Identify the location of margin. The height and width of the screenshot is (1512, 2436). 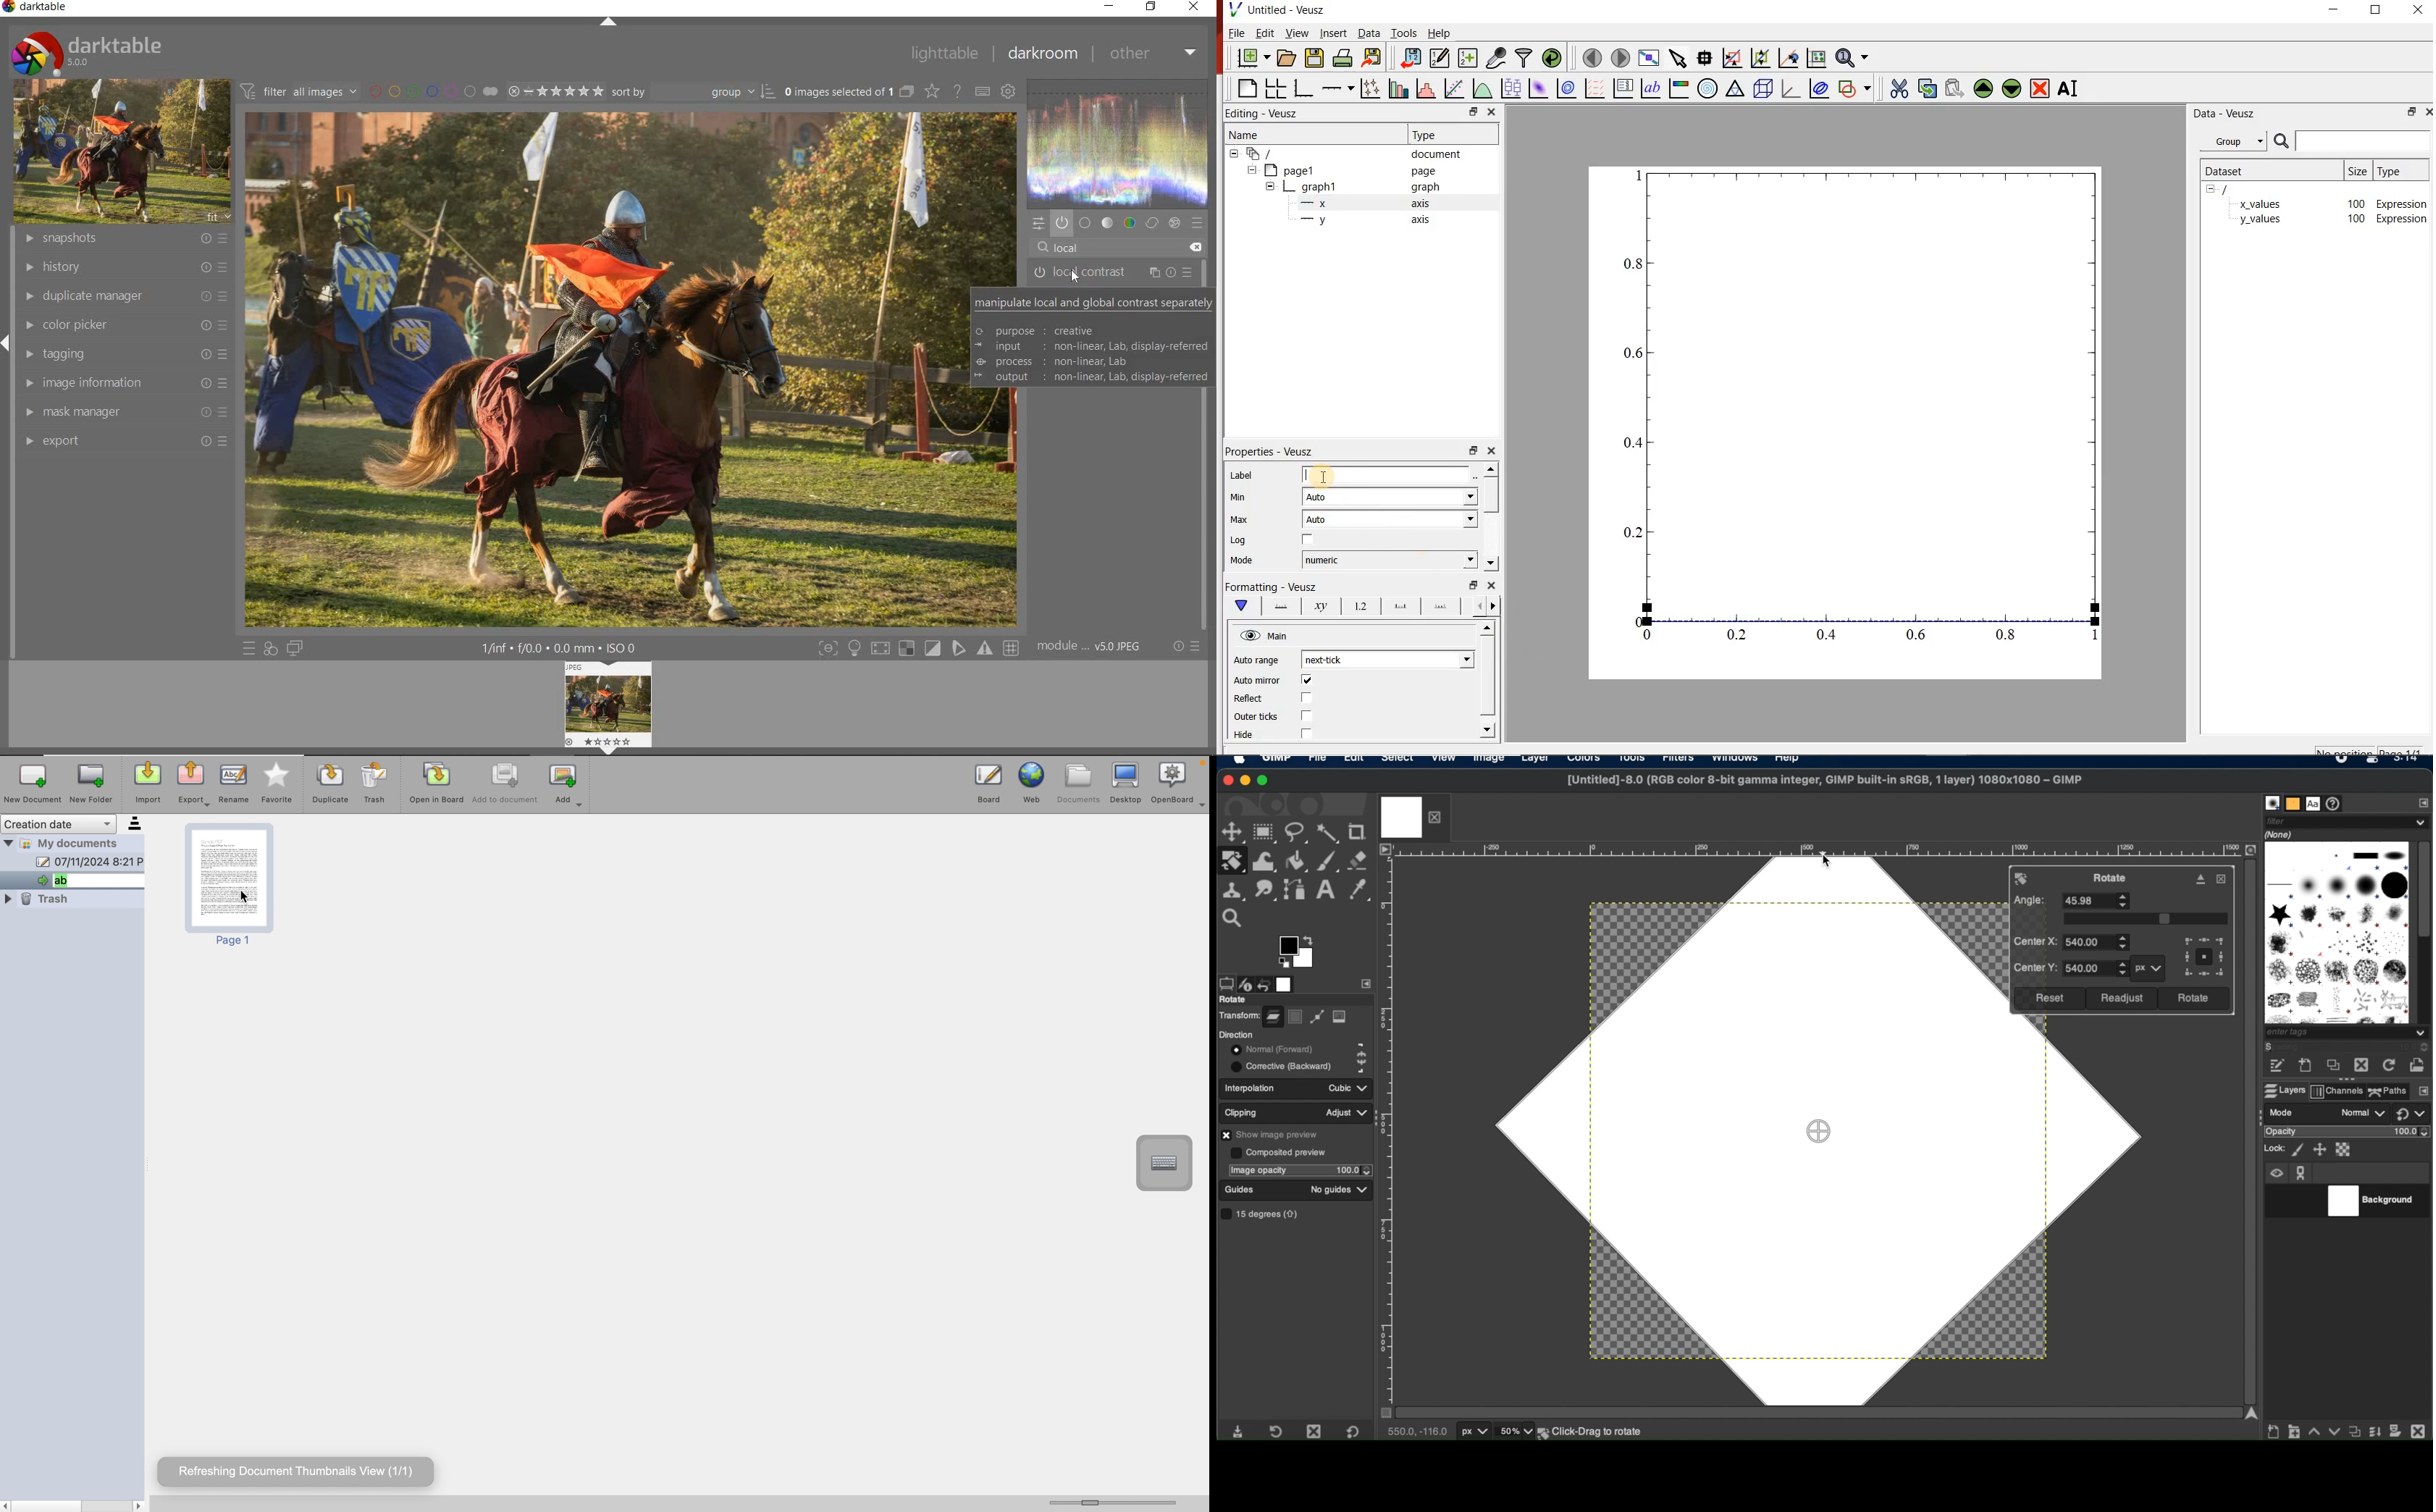
(1818, 851).